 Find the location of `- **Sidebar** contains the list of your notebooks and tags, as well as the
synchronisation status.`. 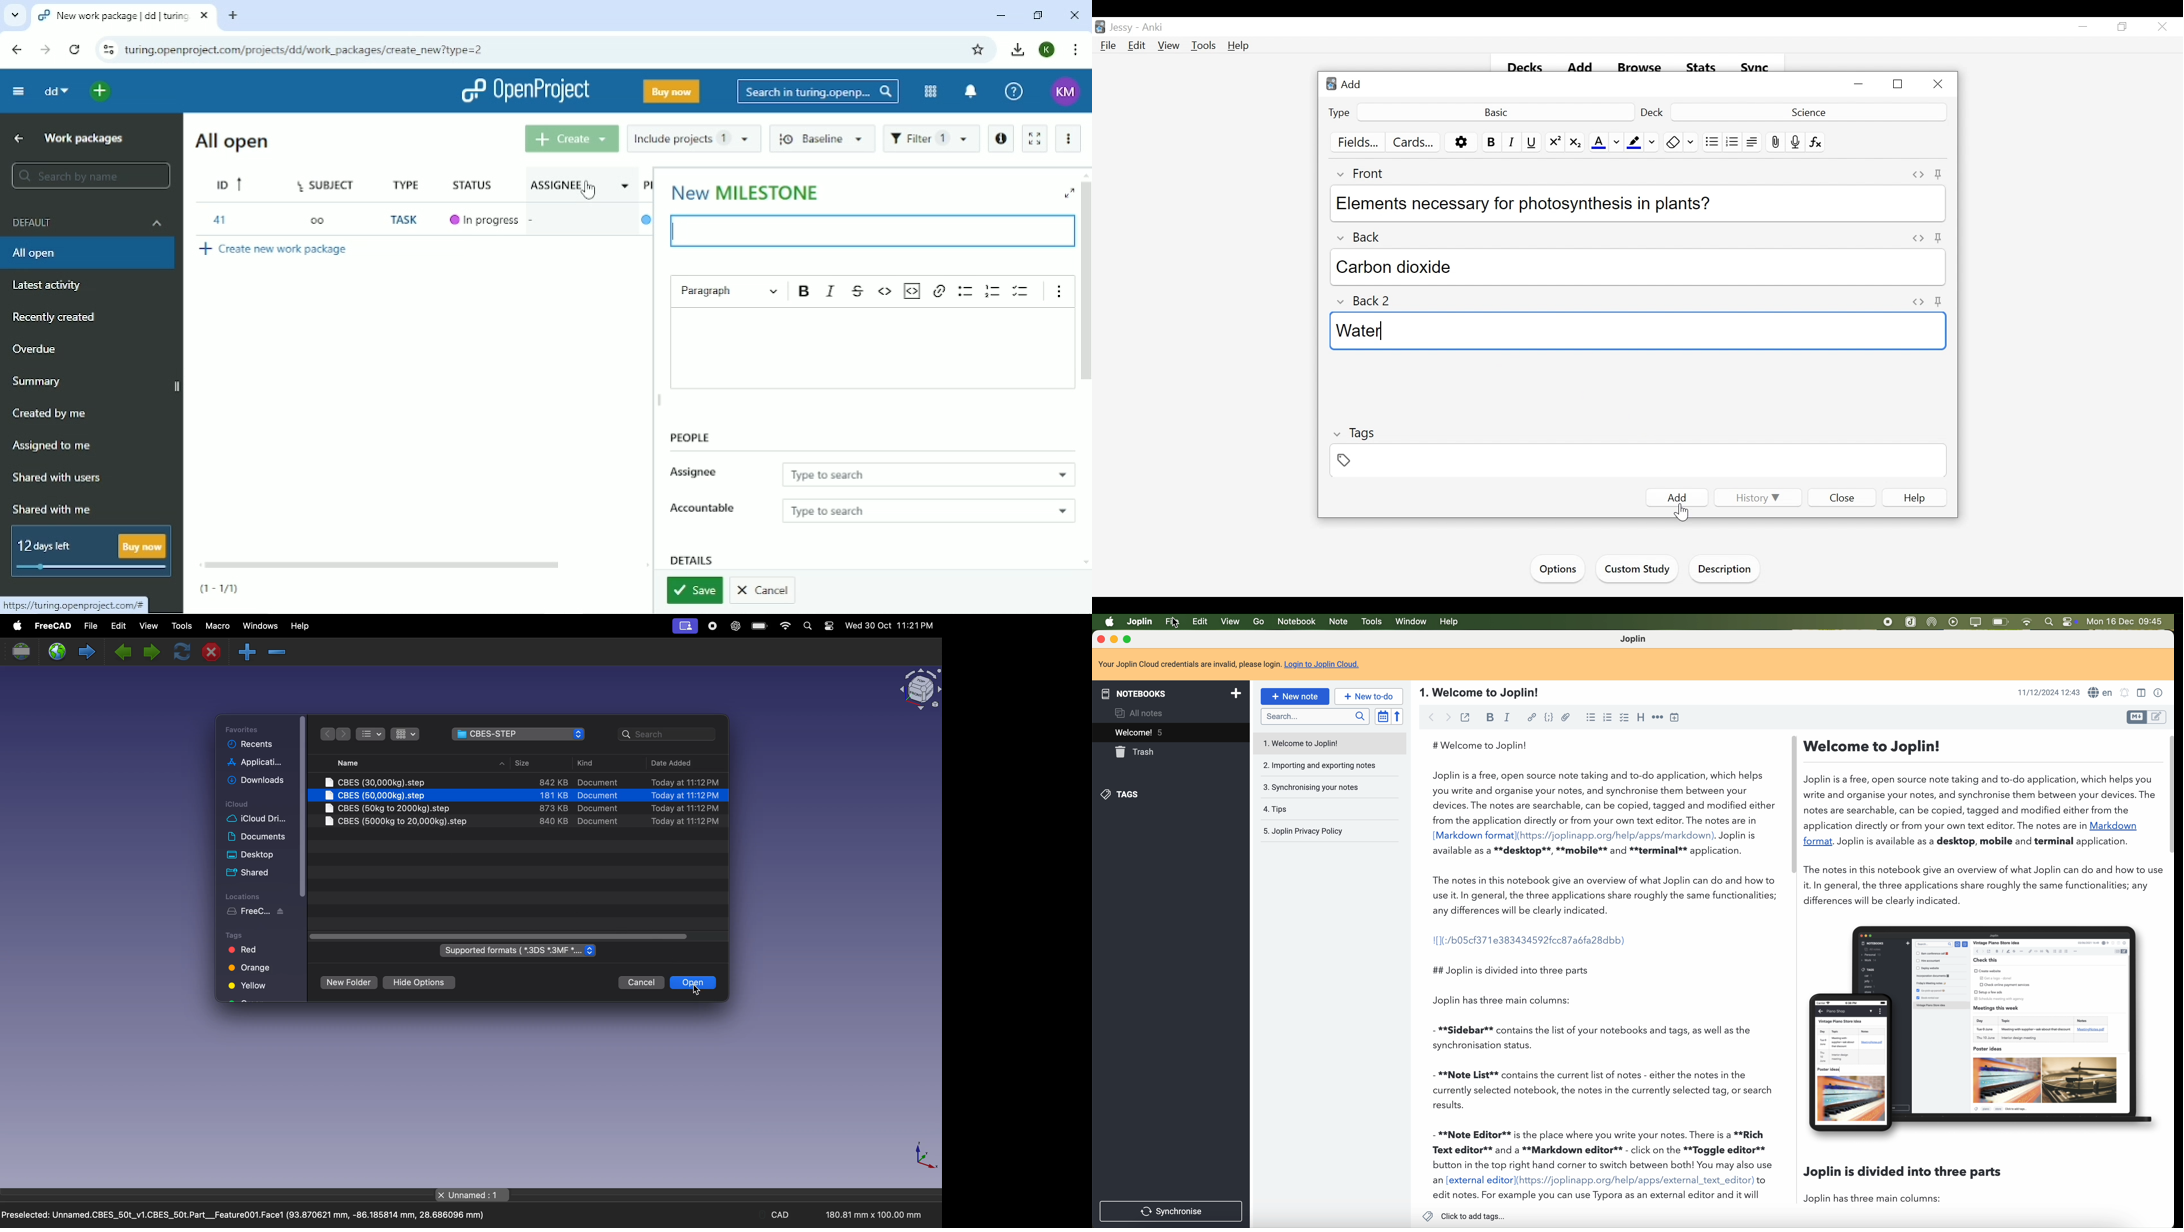

- **Sidebar** contains the list of your notebooks and tags, as well as the
synchronisation status. is located at coordinates (1597, 1037).